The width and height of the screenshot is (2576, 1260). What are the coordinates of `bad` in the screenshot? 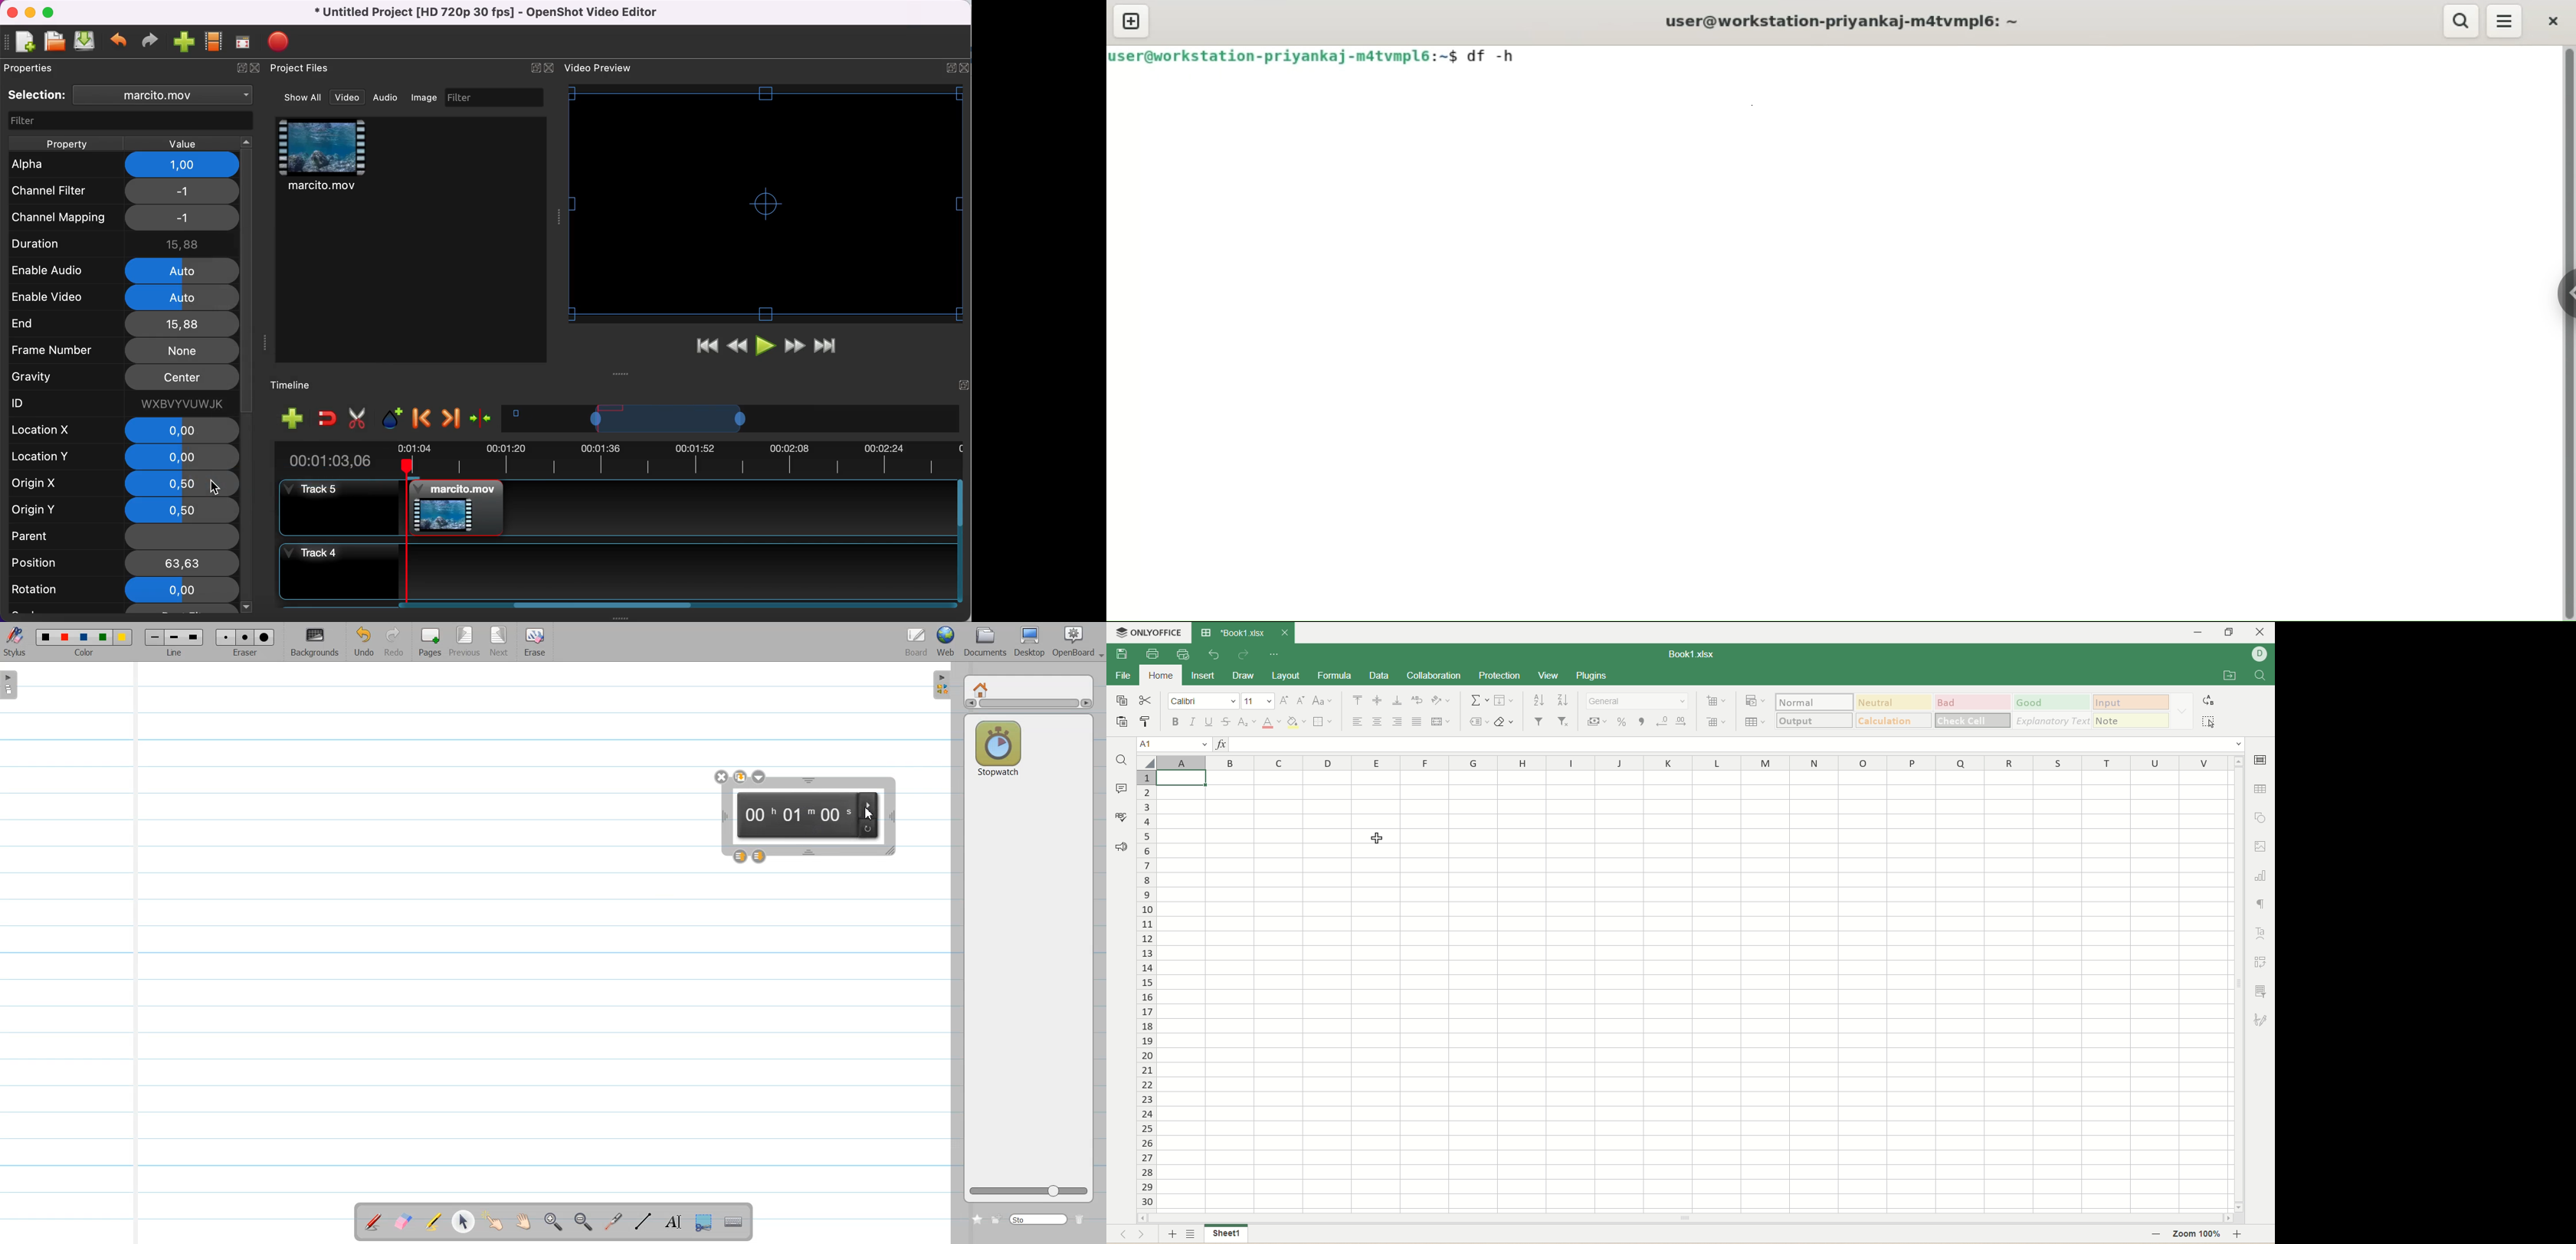 It's located at (1973, 702).